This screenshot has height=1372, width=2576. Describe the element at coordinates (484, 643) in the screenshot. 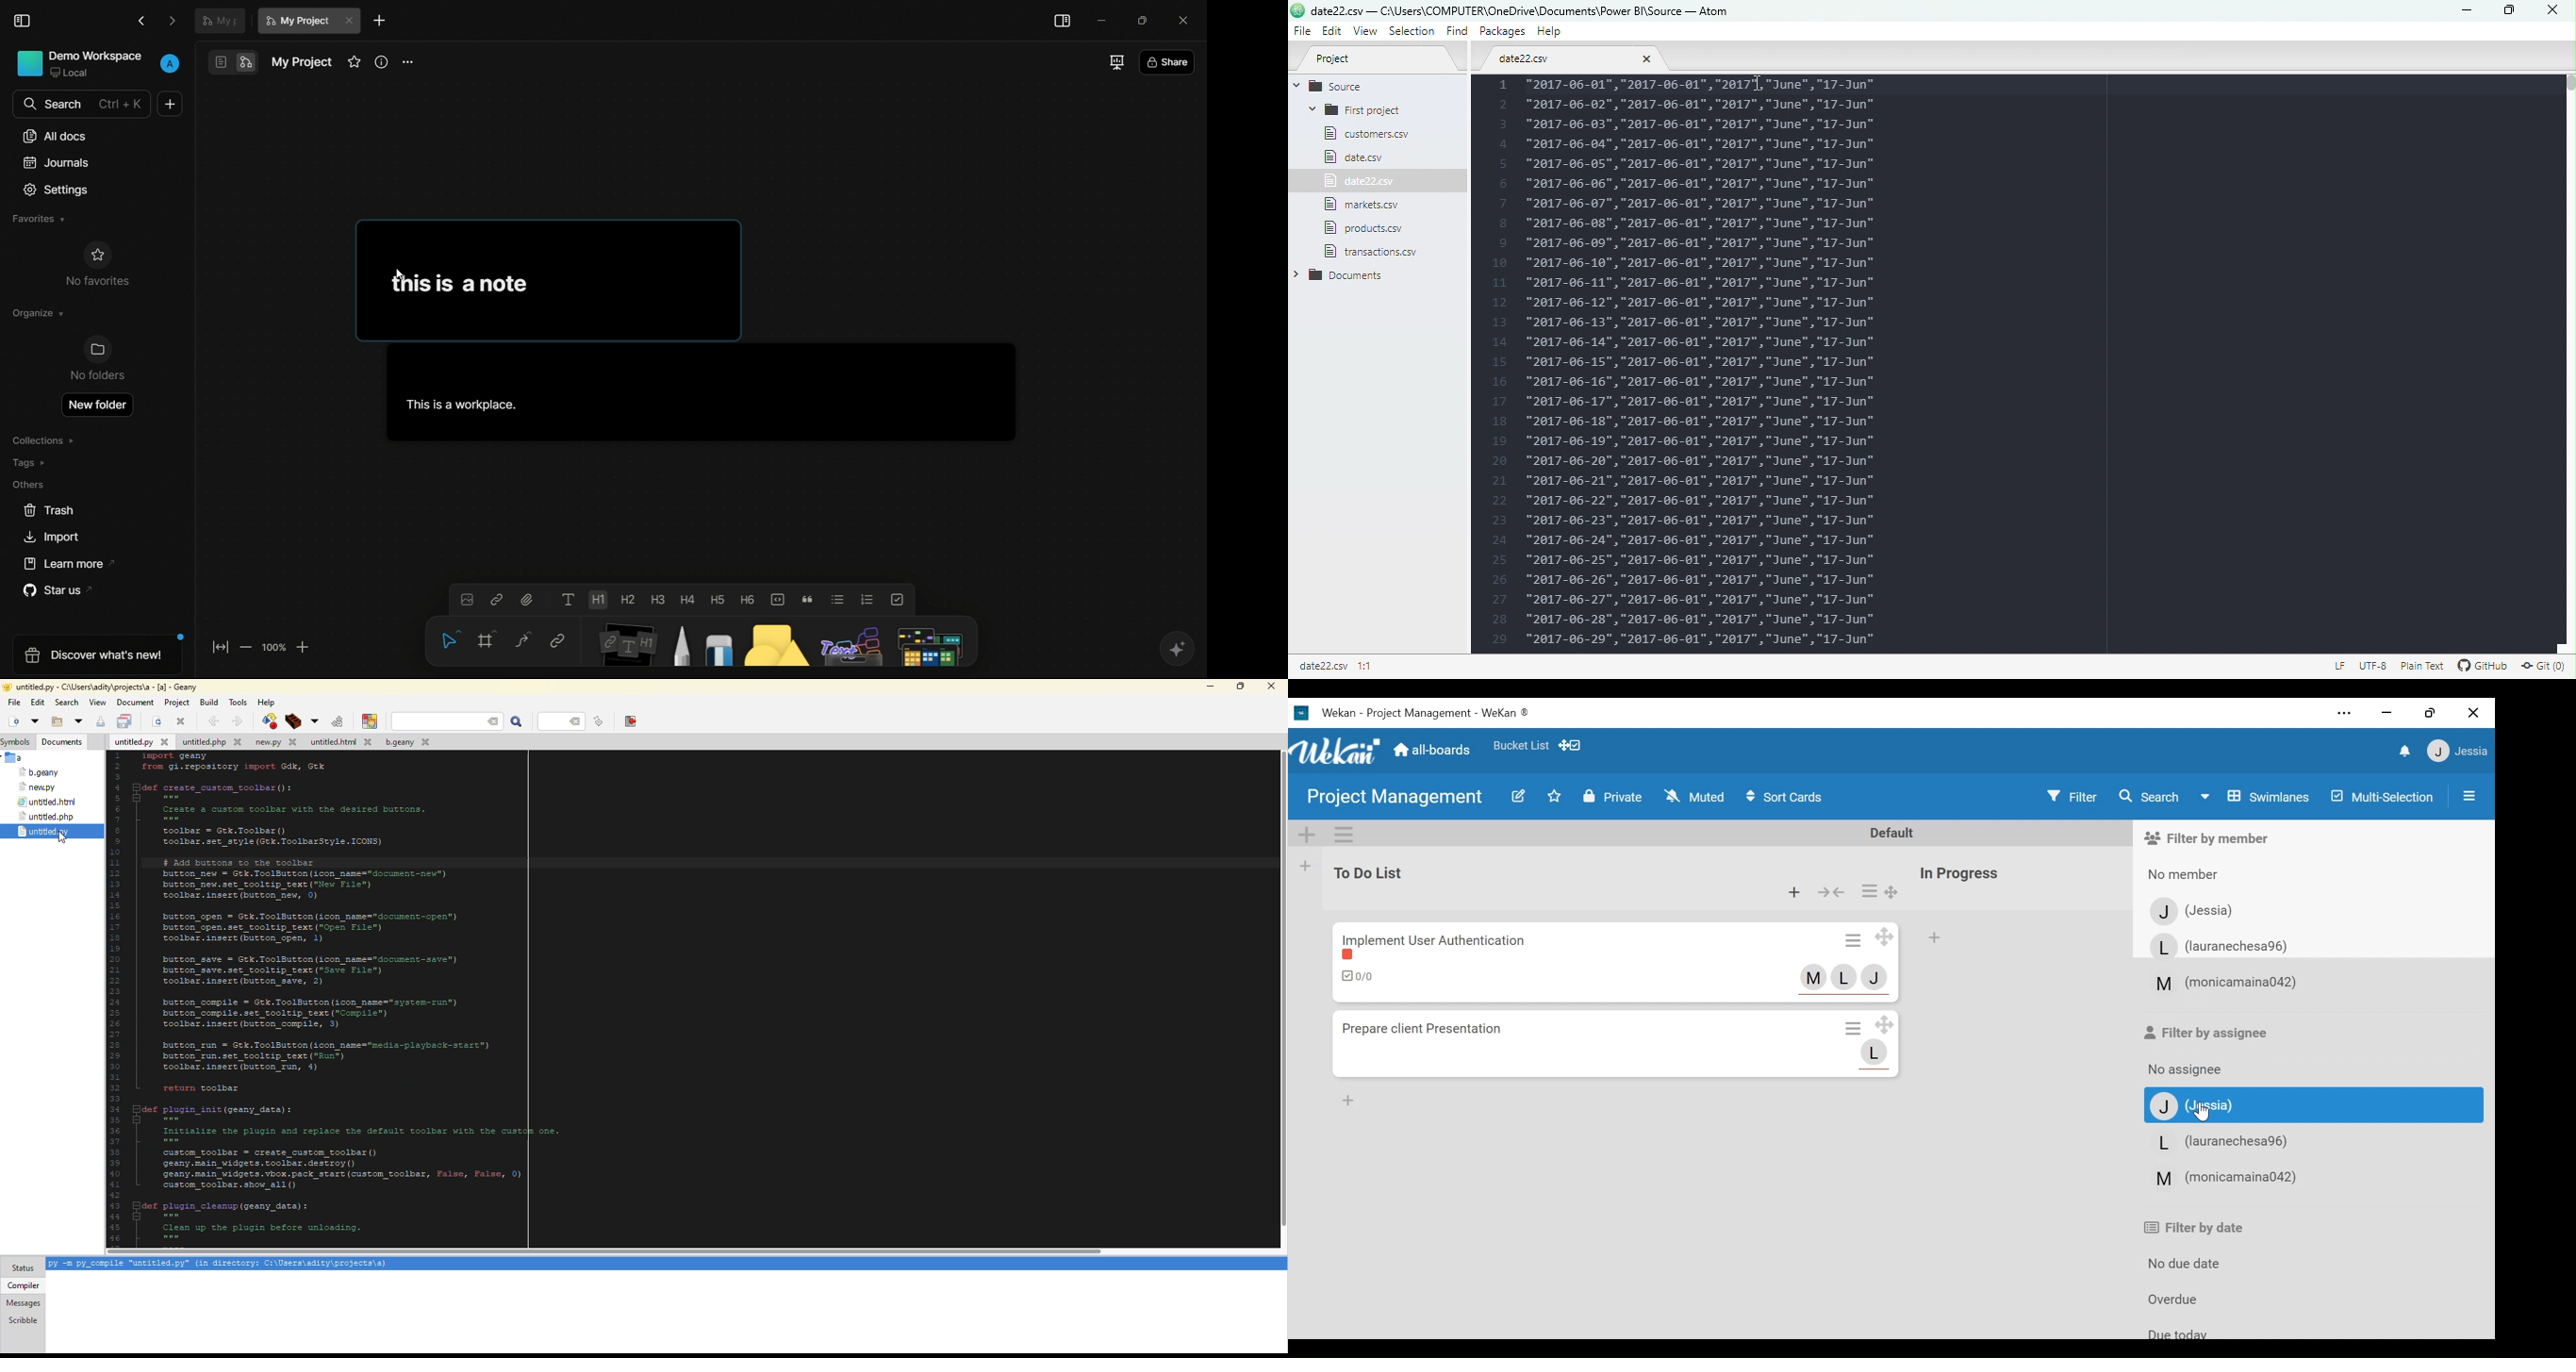

I see `frame` at that location.